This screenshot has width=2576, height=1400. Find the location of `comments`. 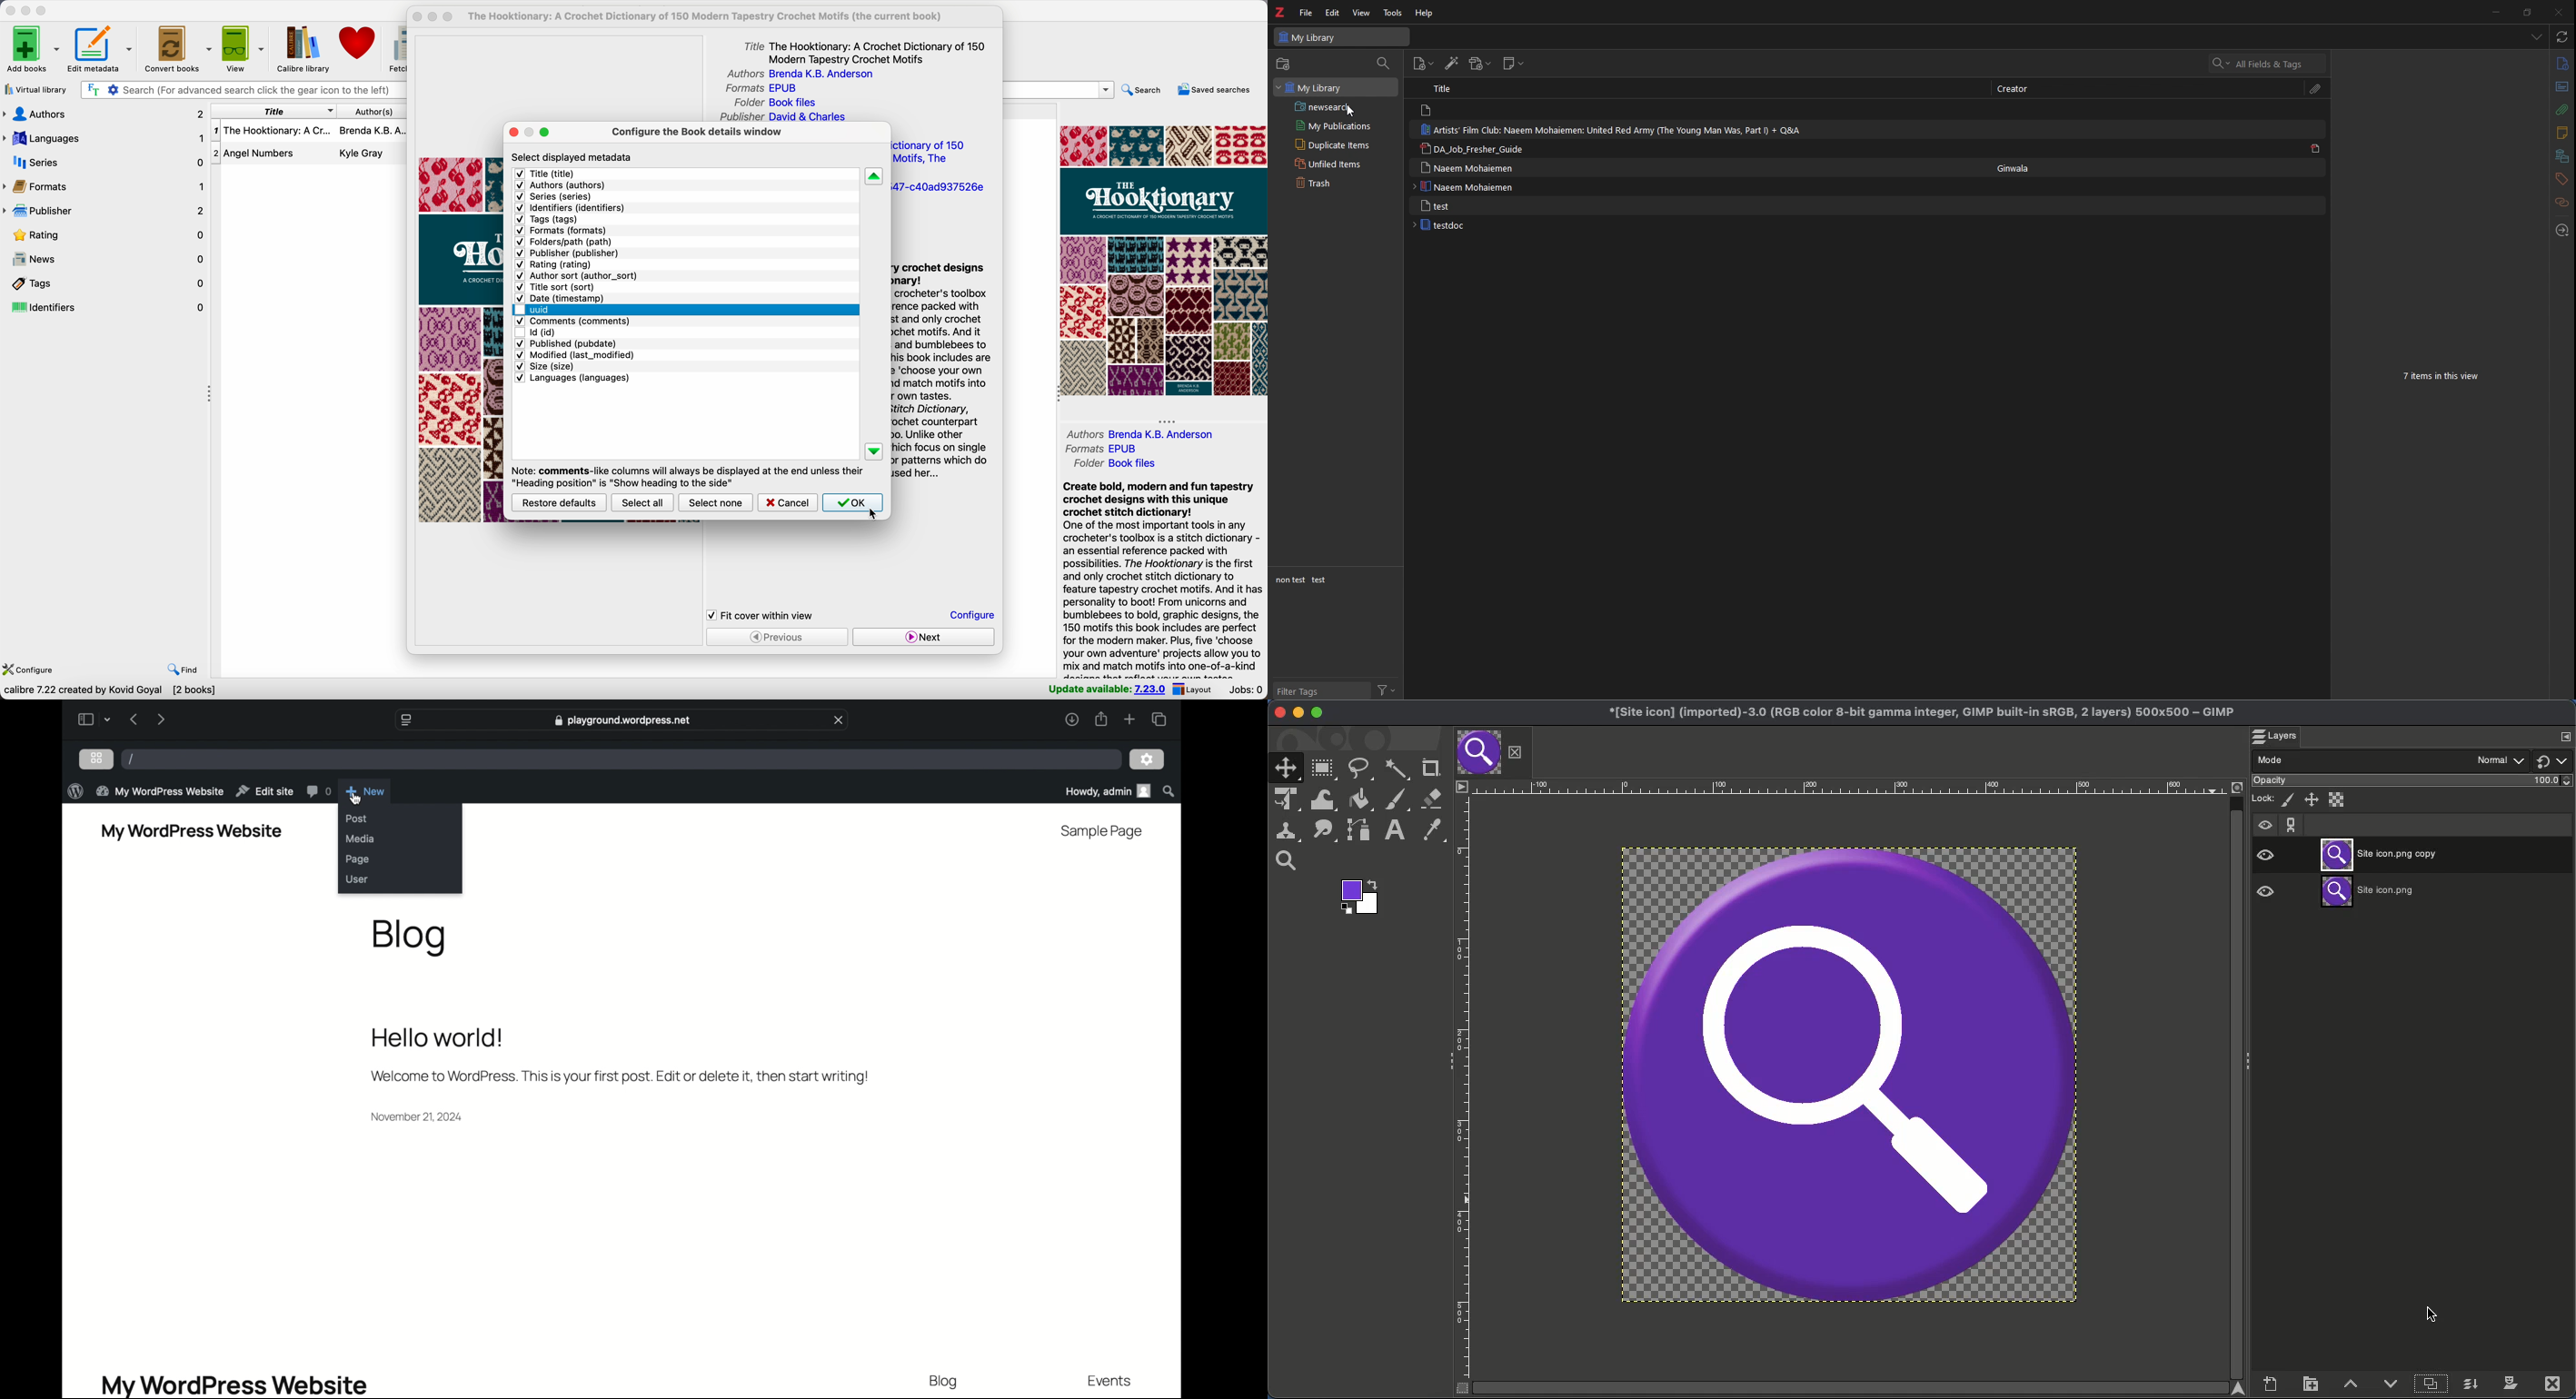

comments is located at coordinates (576, 322).